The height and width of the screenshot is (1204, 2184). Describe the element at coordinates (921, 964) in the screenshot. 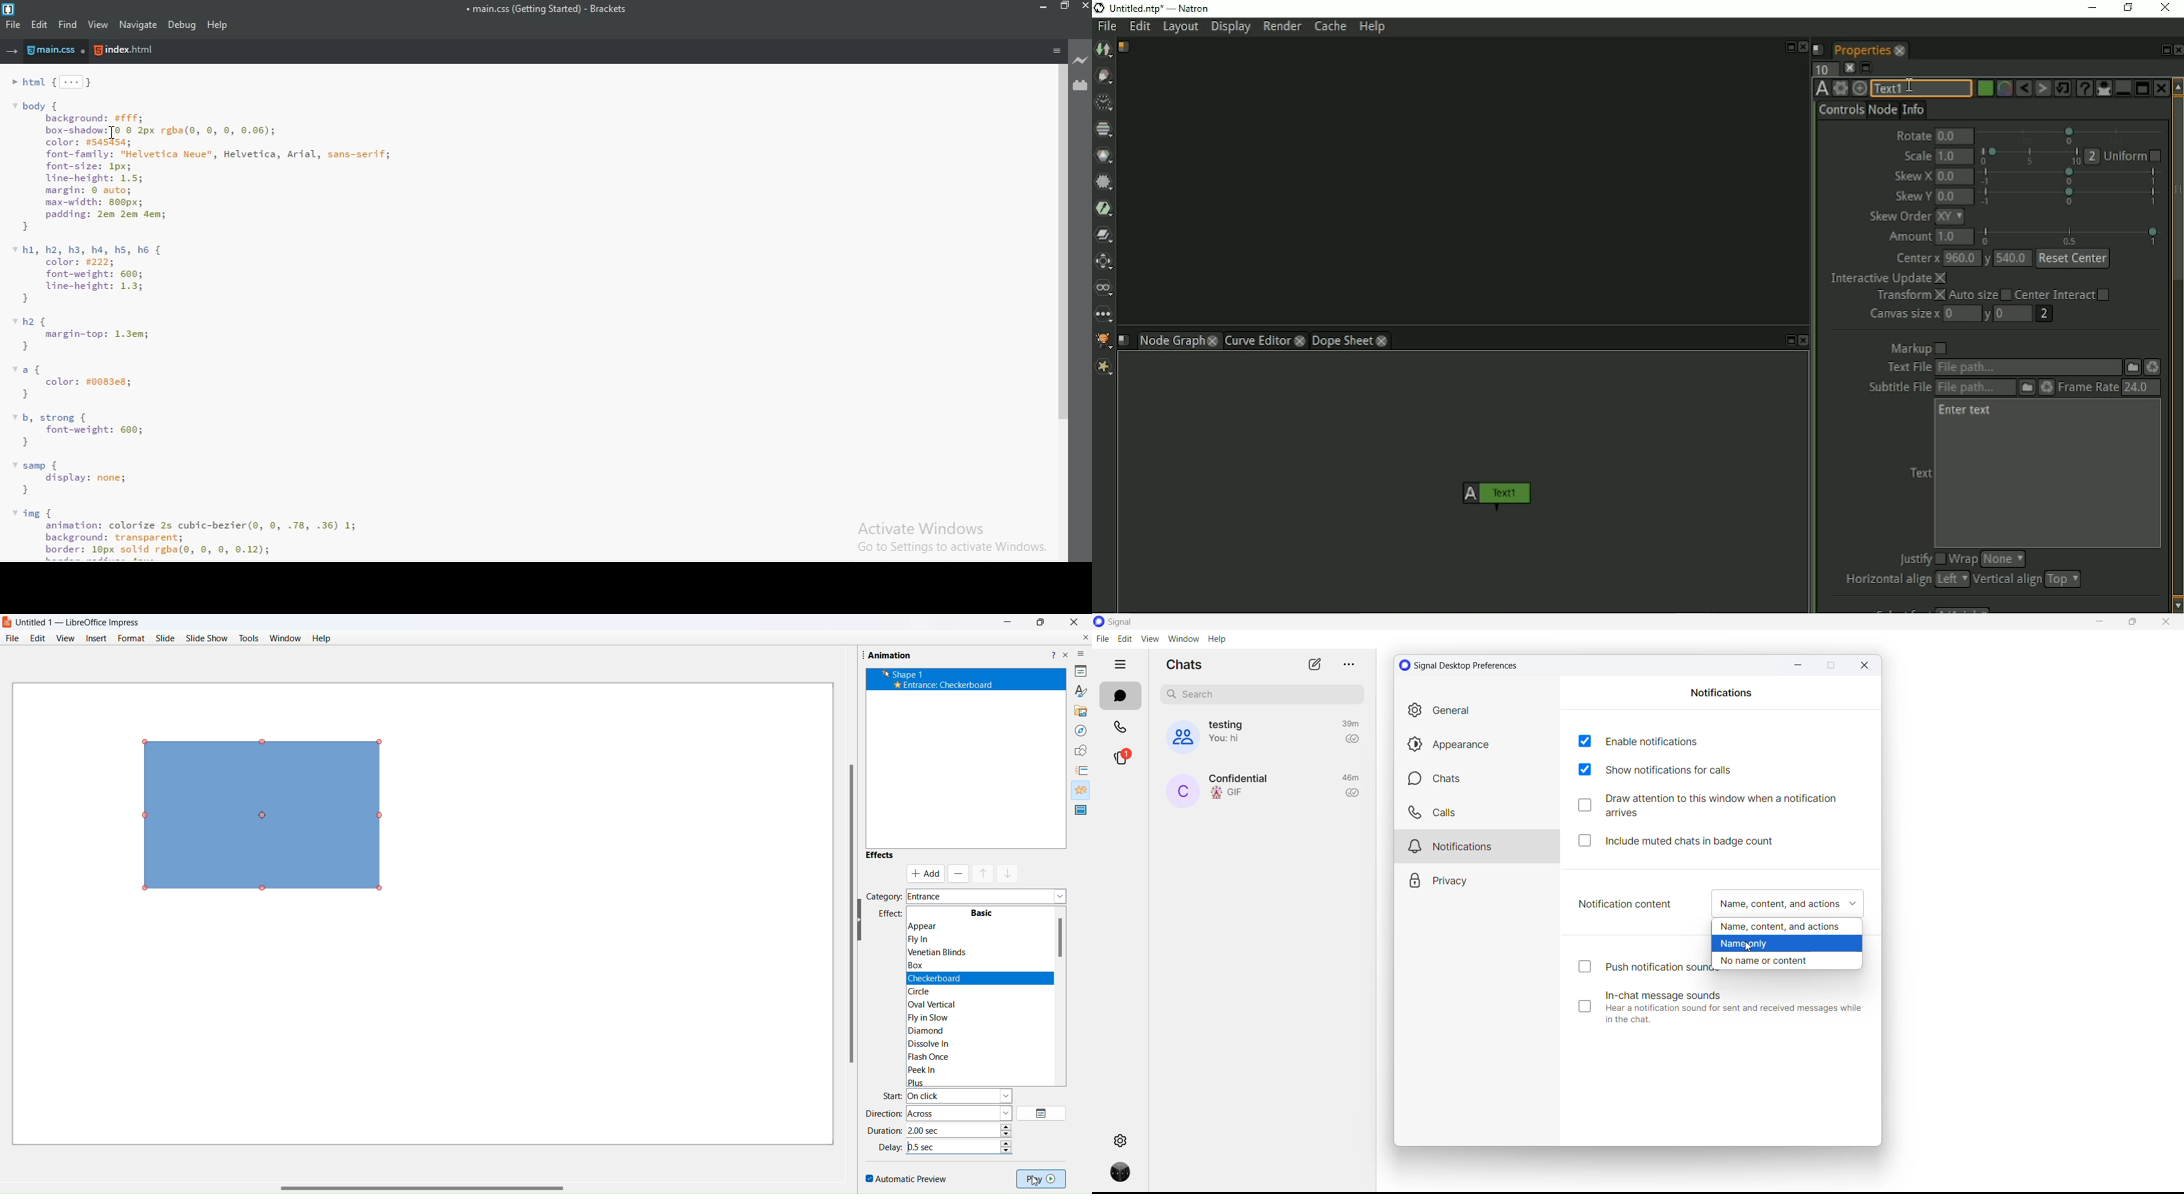

I see `Box` at that location.